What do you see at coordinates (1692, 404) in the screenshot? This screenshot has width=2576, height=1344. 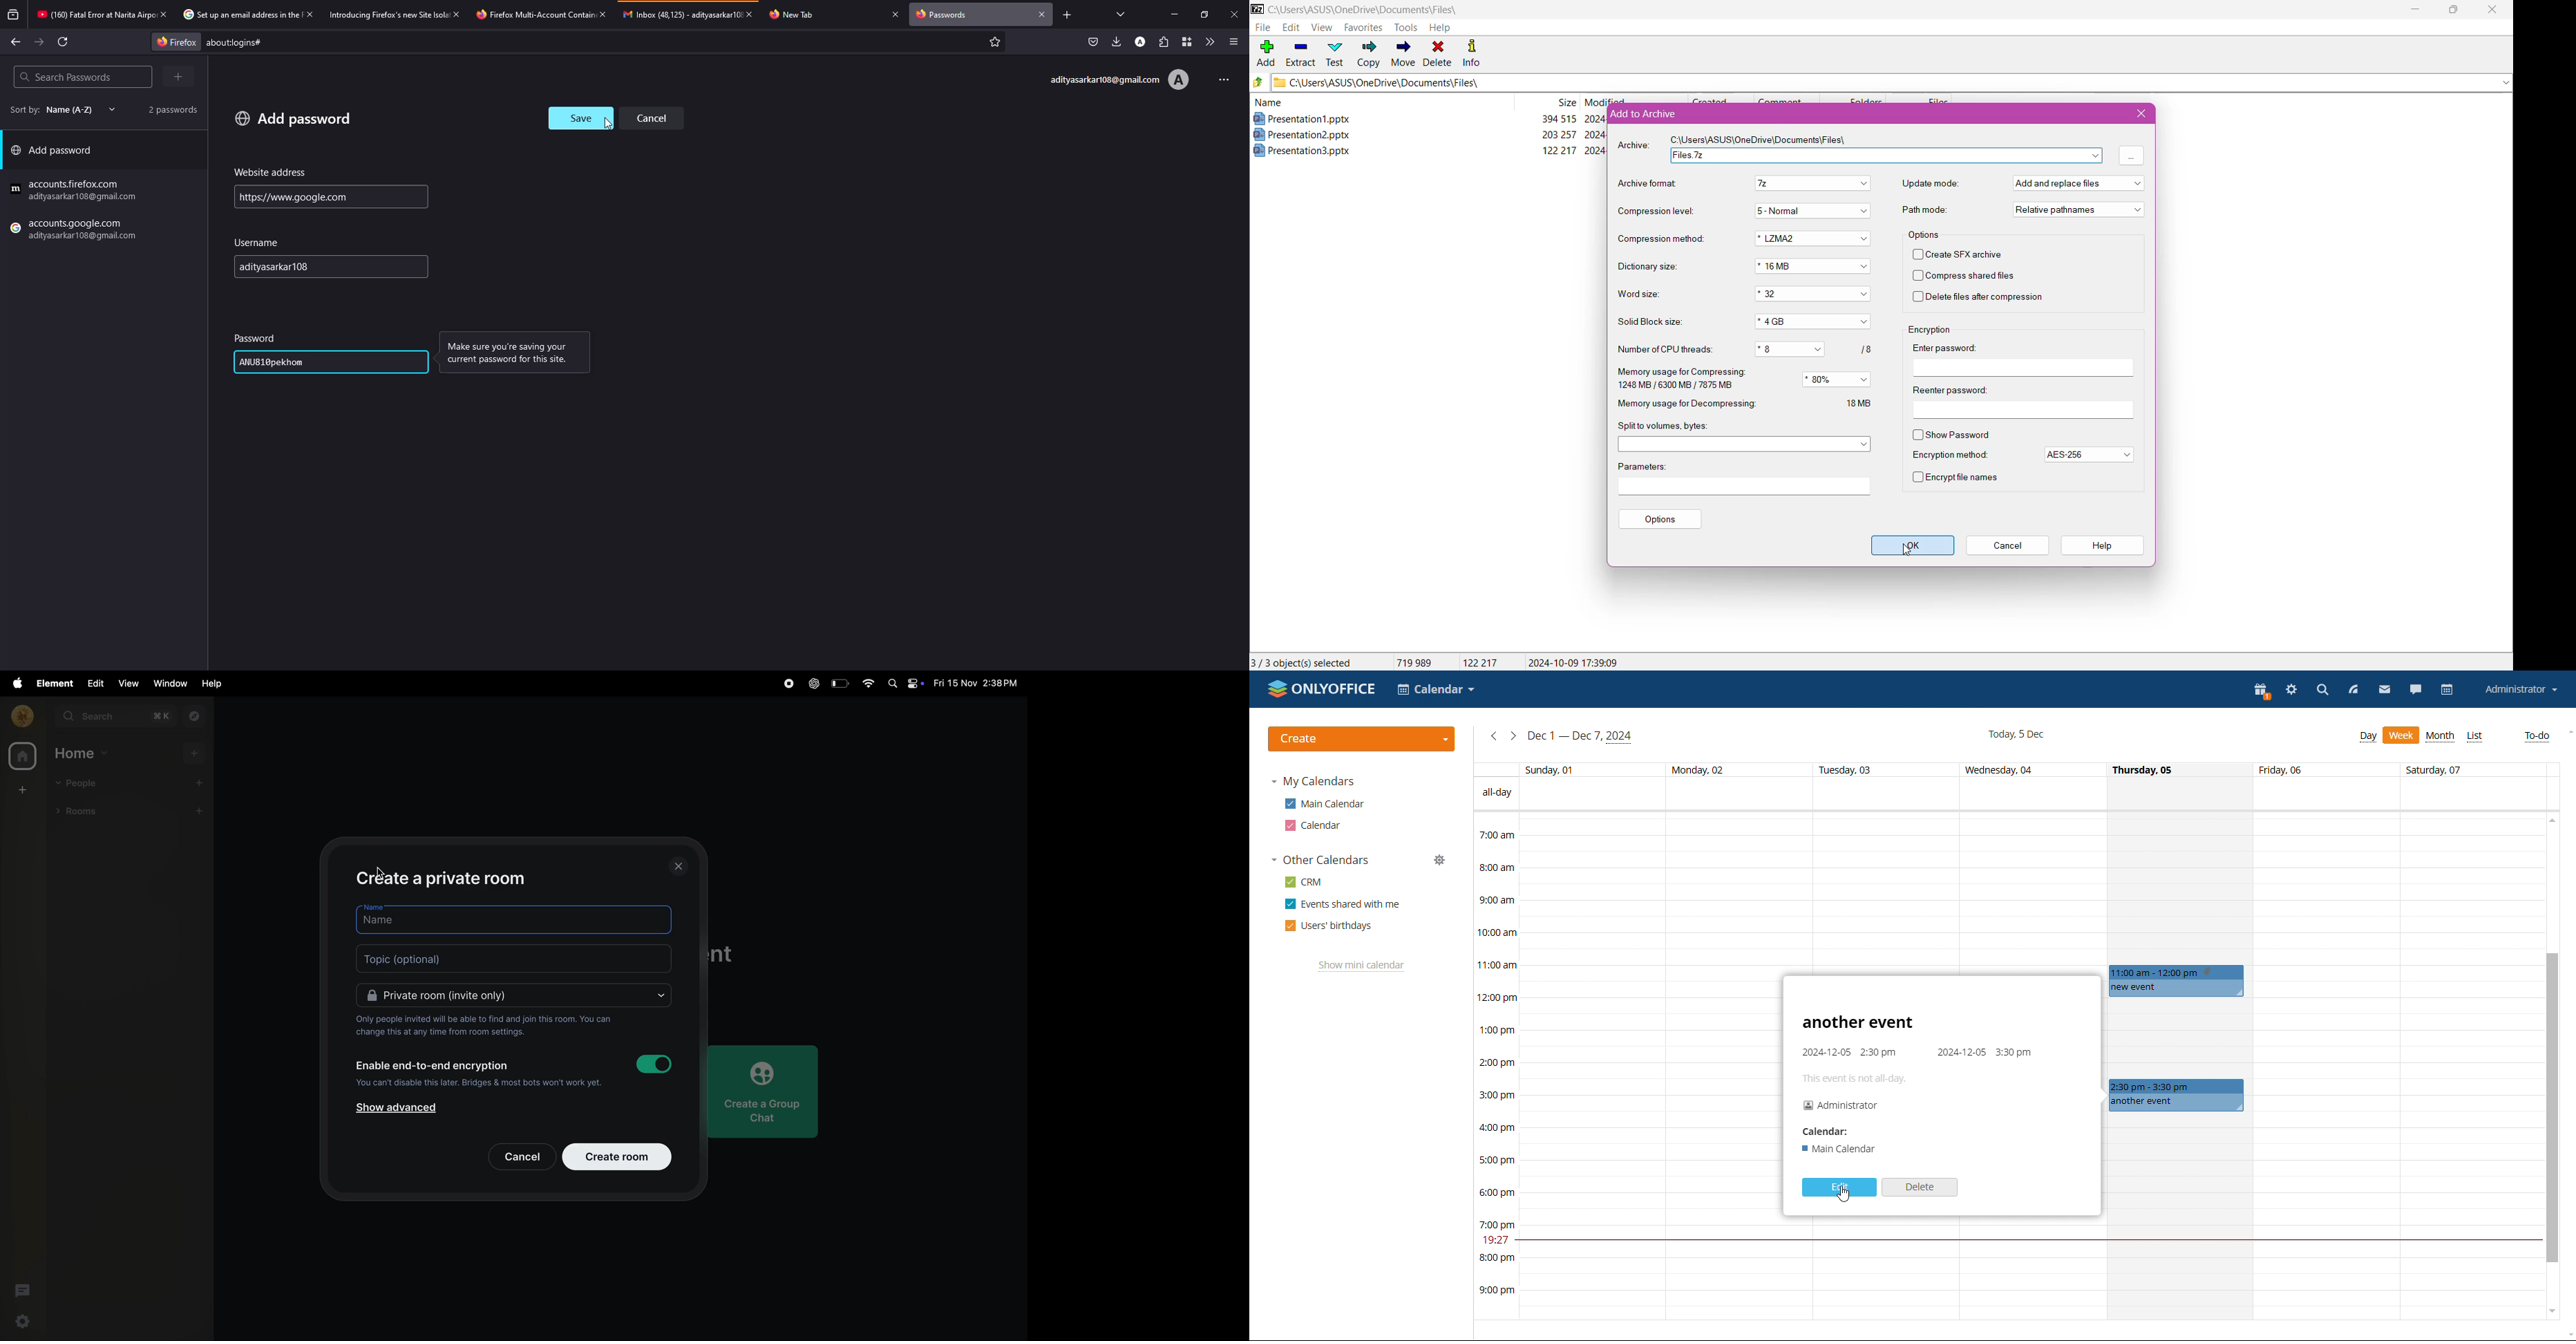 I see `Memory usage for Decompressing` at bounding box center [1692, 404].